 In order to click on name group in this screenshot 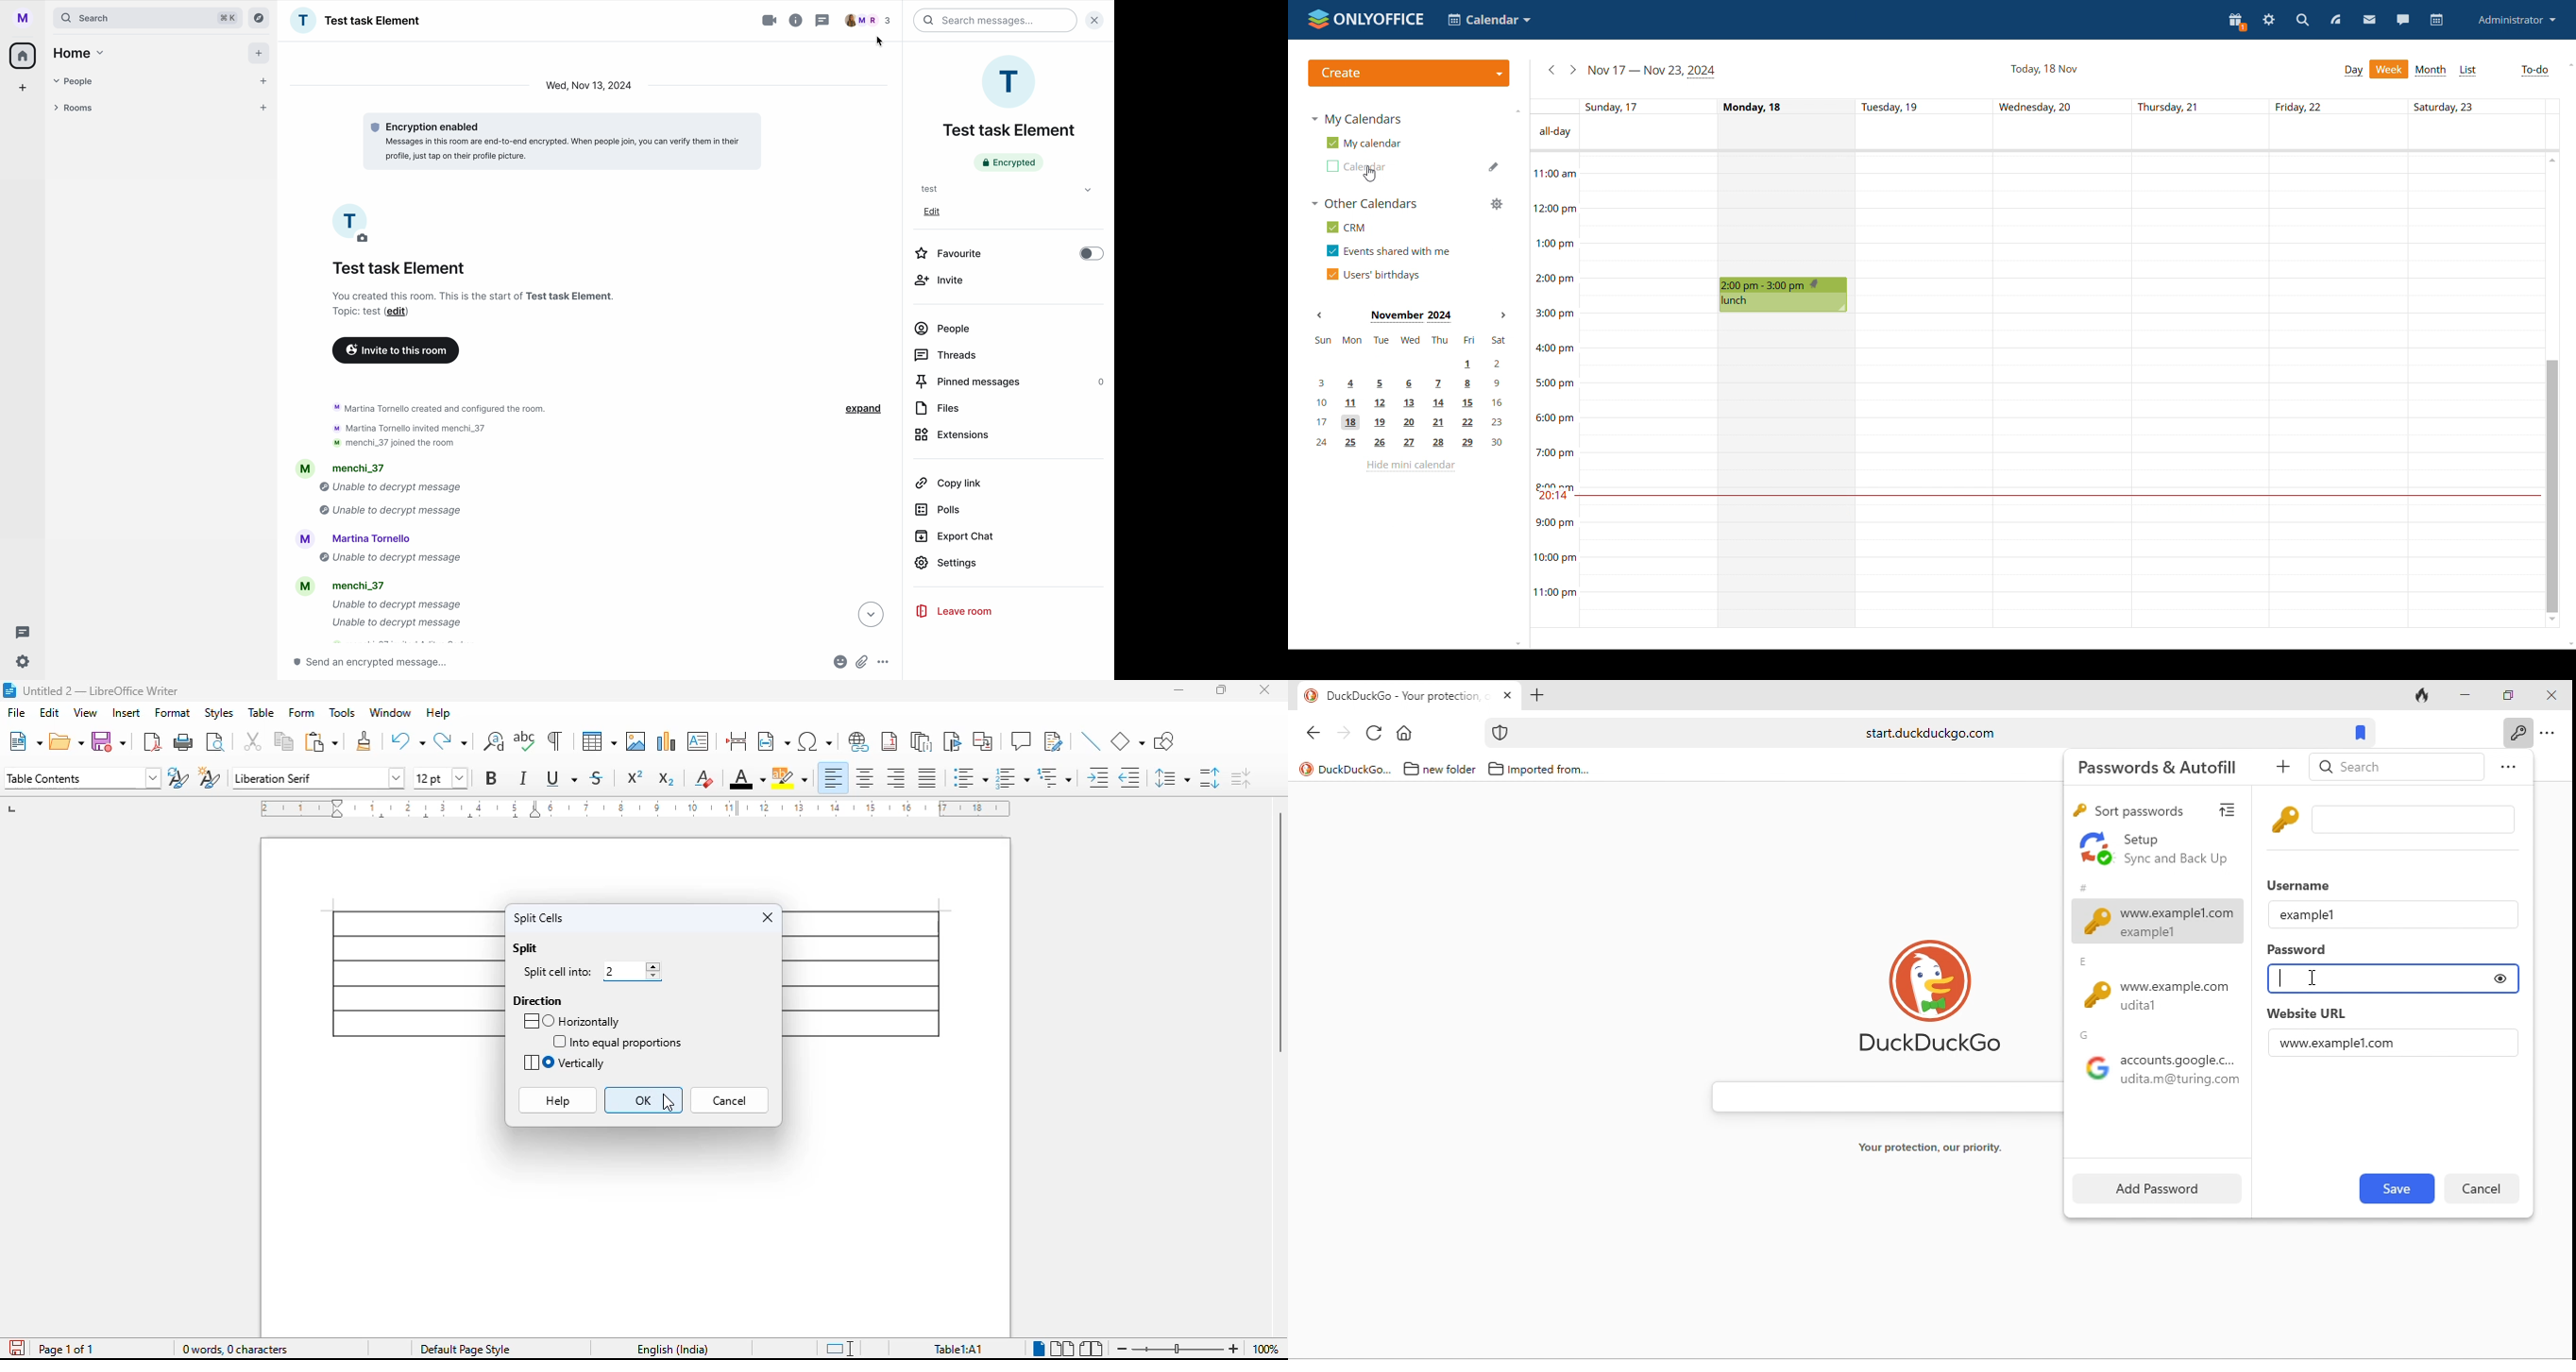, I will do `click(399, 269)`.